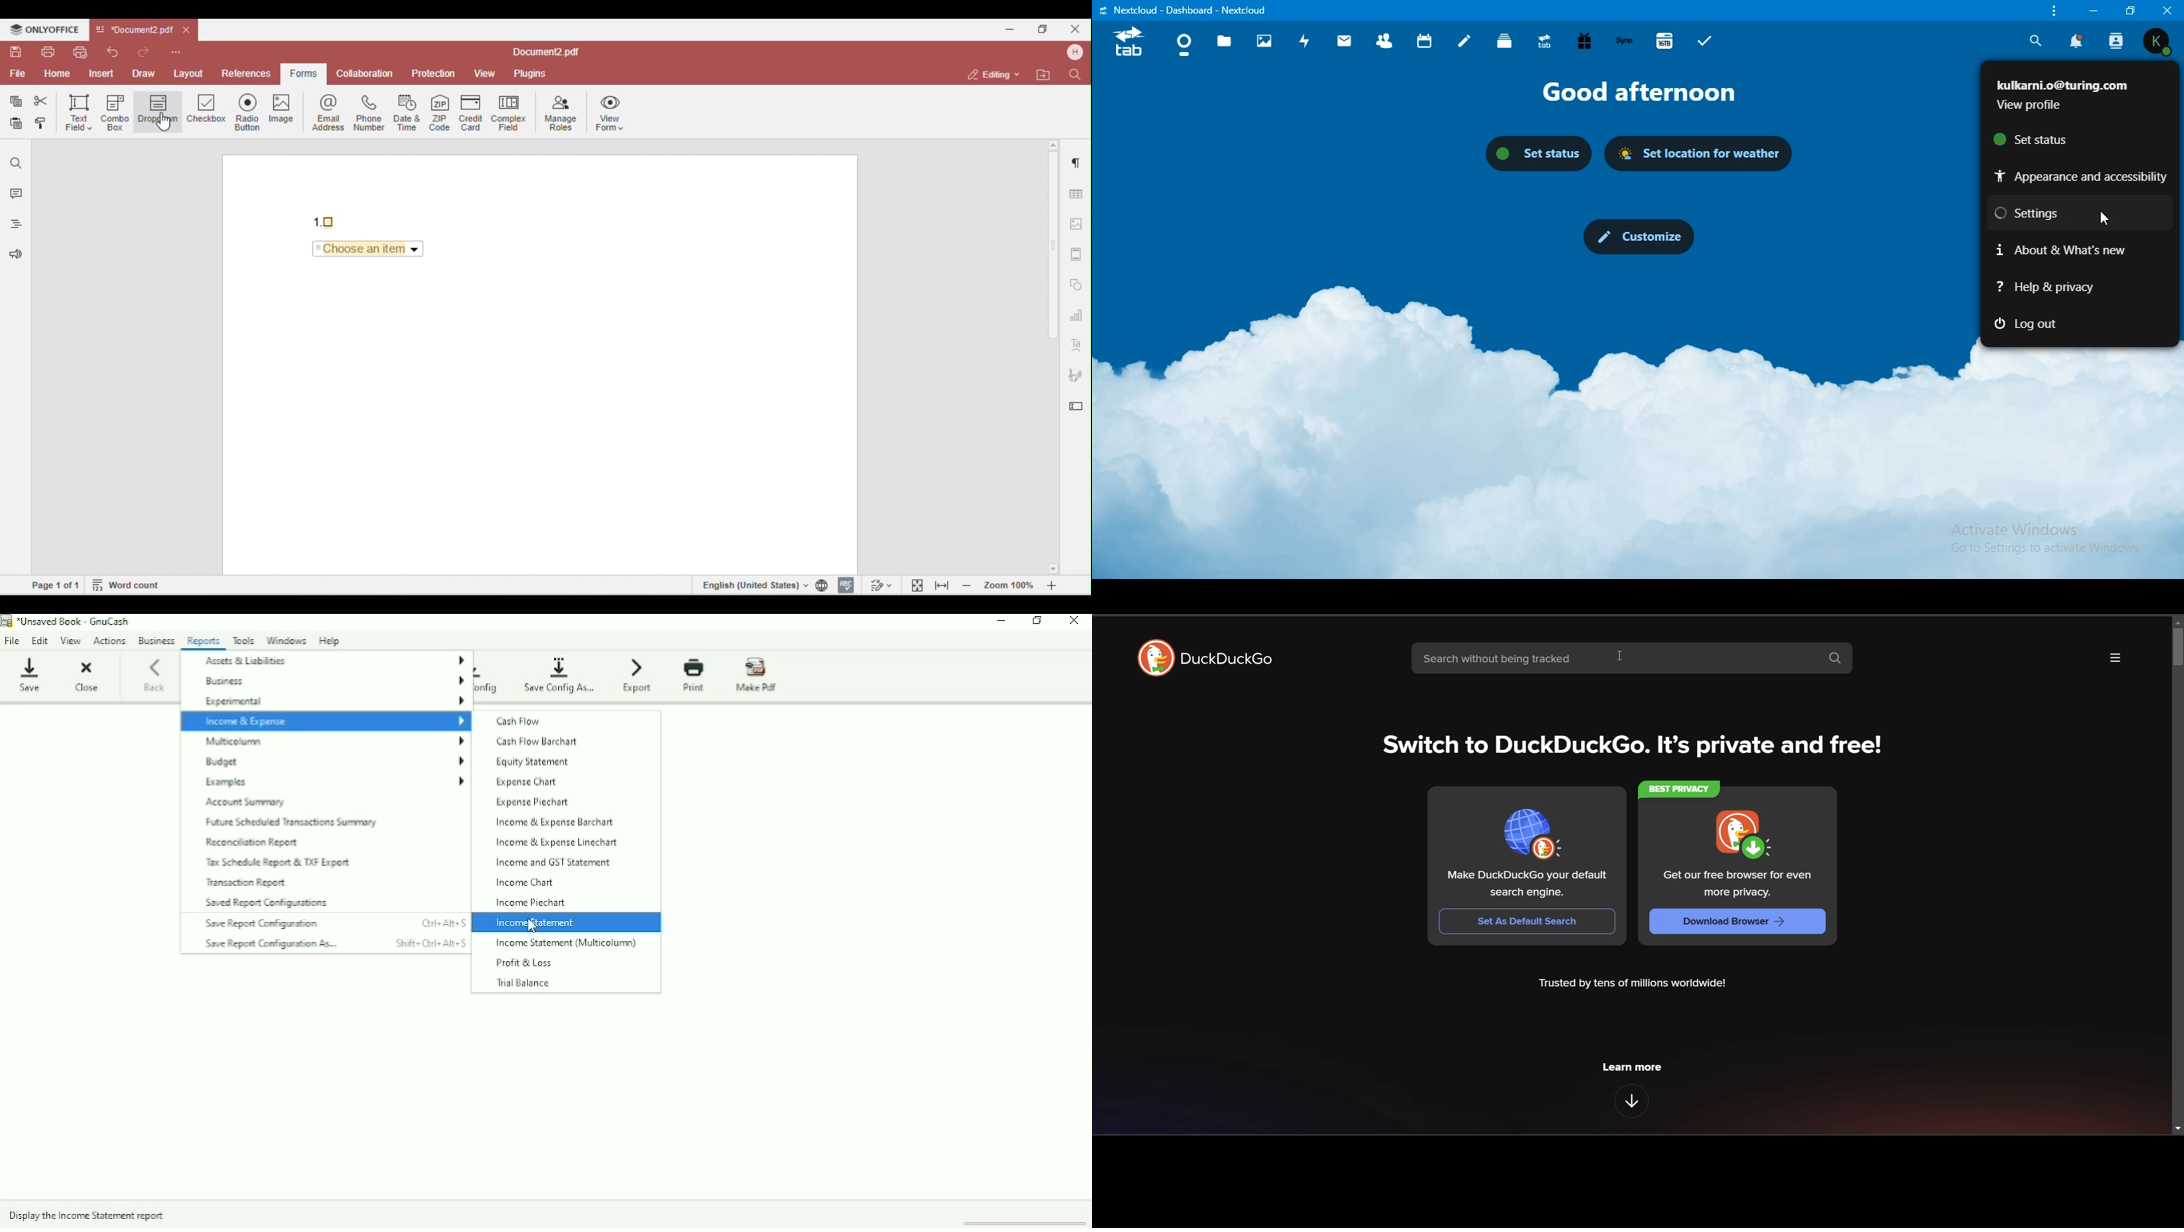  Describe the element at coordinates (2081, 177) in the screenshot. I see `appearance and accessibilty` at that location.